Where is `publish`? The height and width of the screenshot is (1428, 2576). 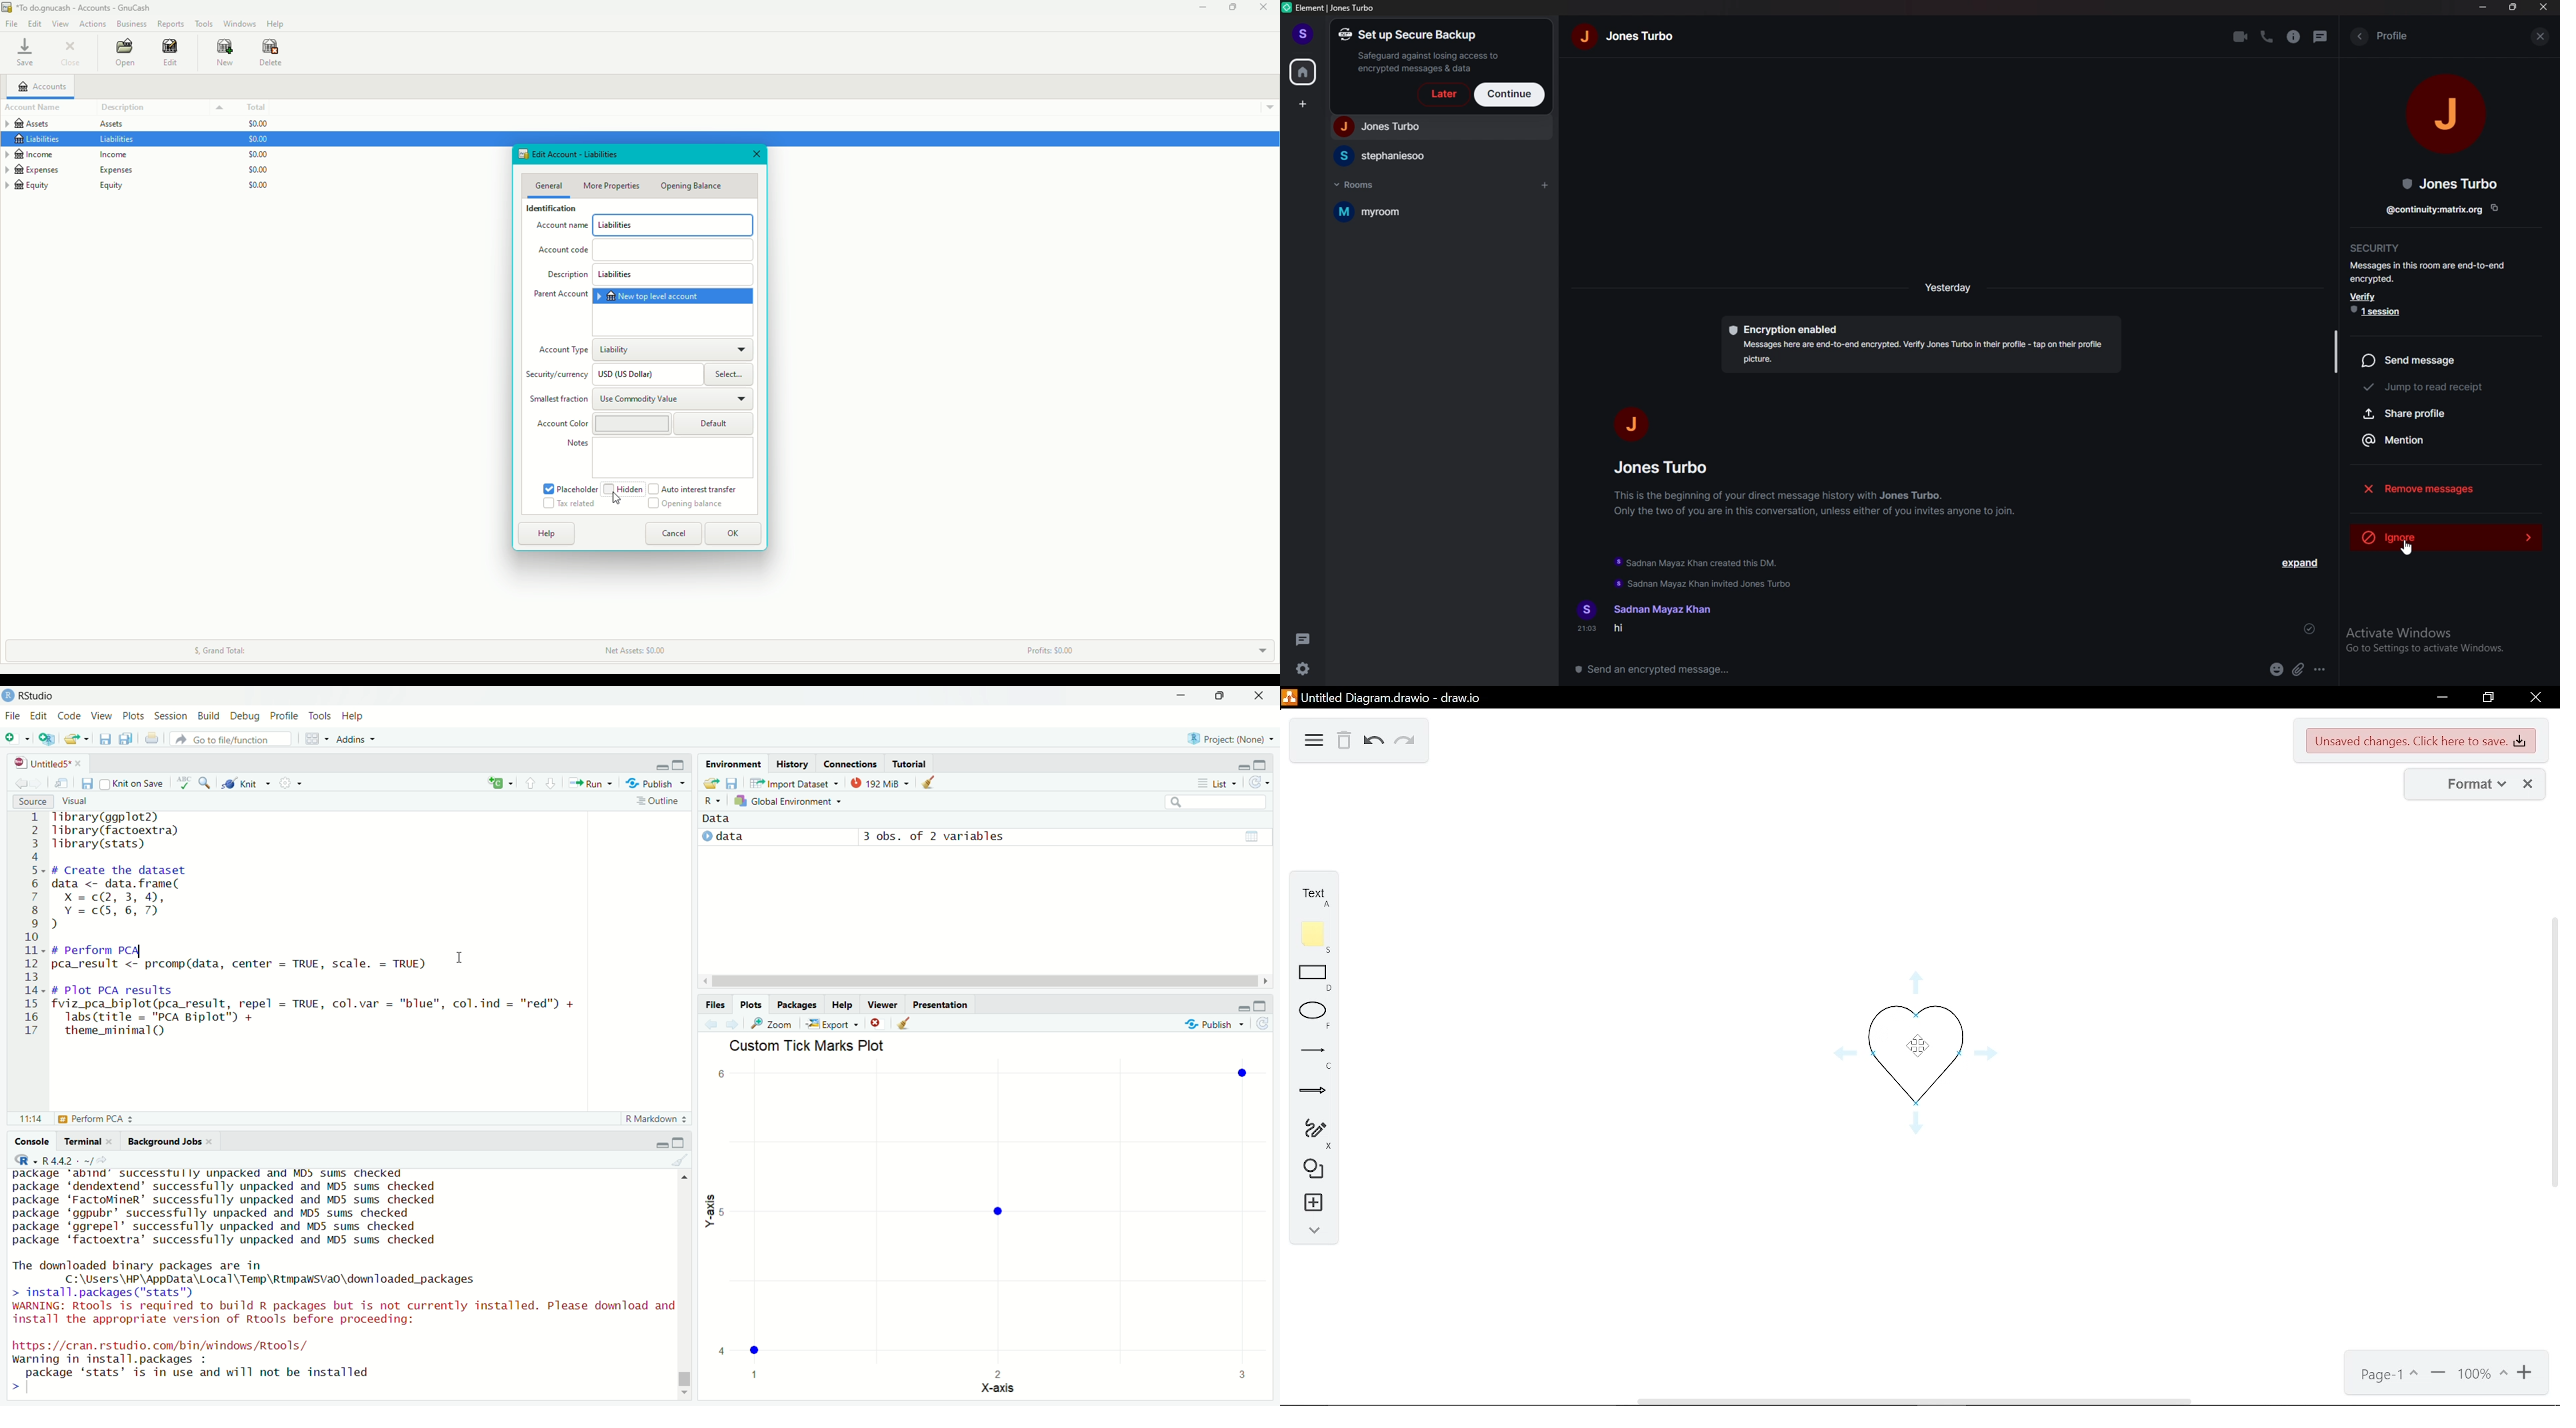
publish is located at coordinates (657, 784).